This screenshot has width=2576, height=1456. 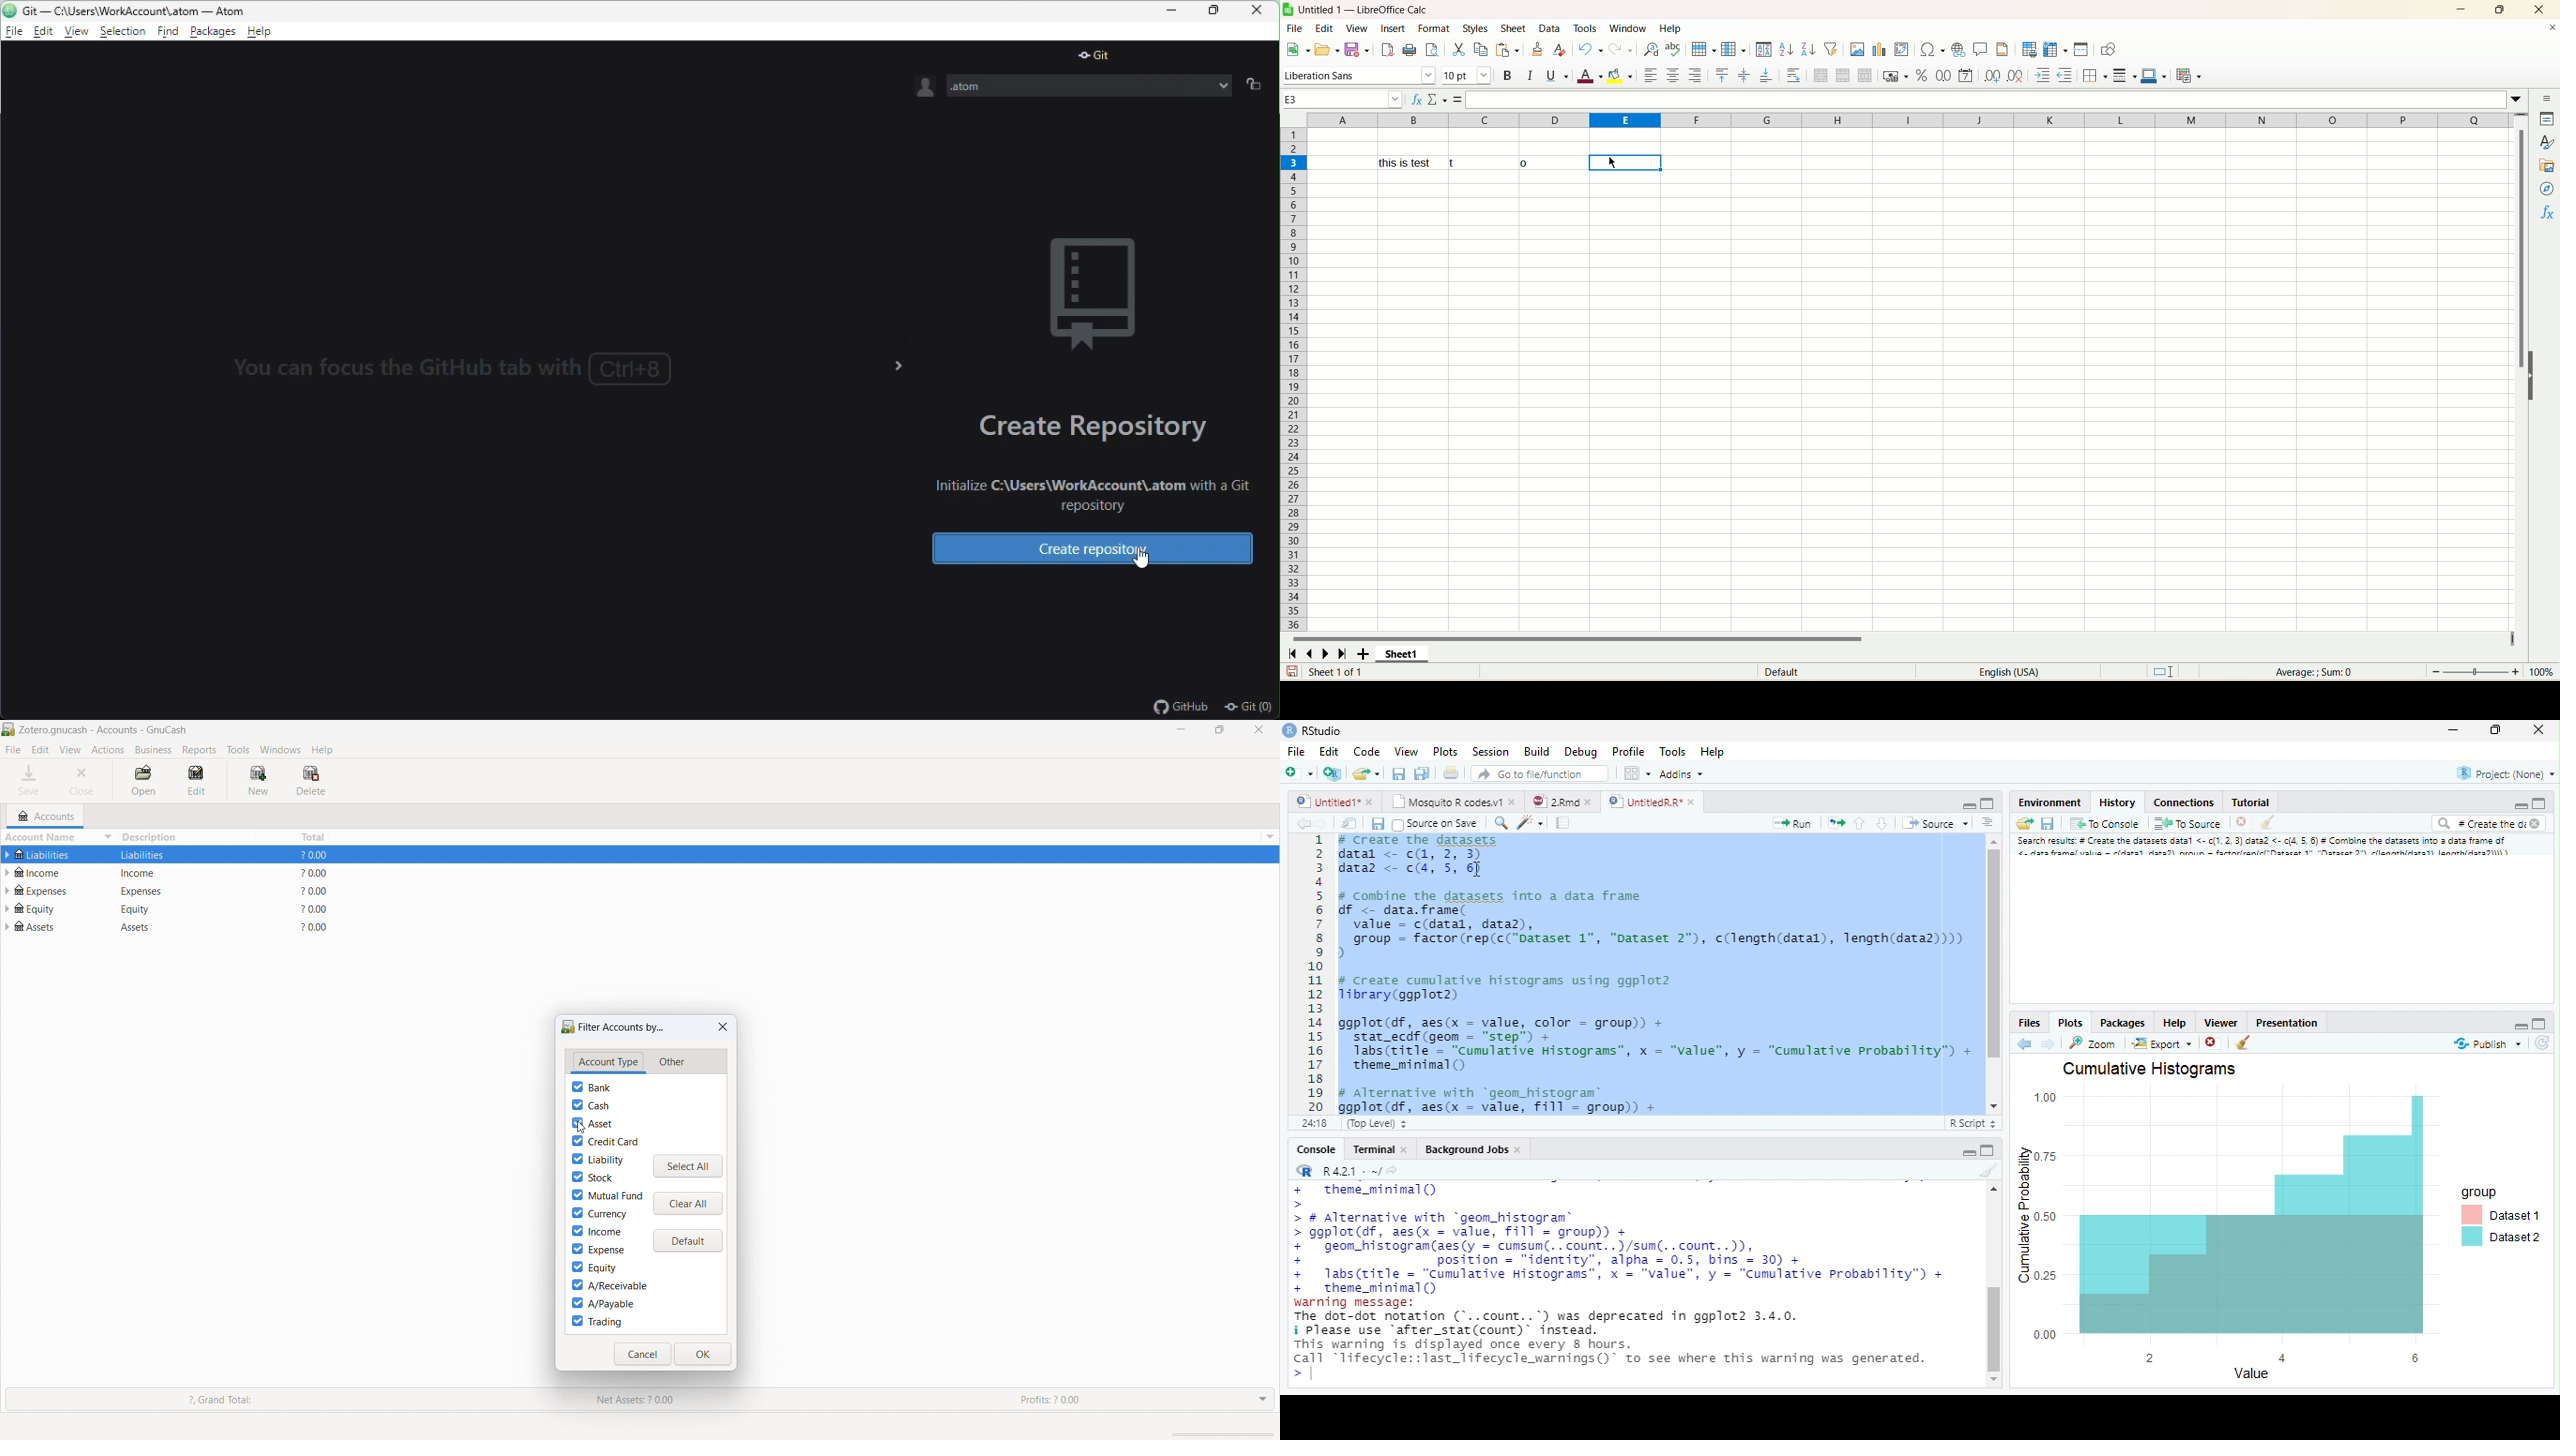 I want to click on accounts tab, so click(x=46, y=816).